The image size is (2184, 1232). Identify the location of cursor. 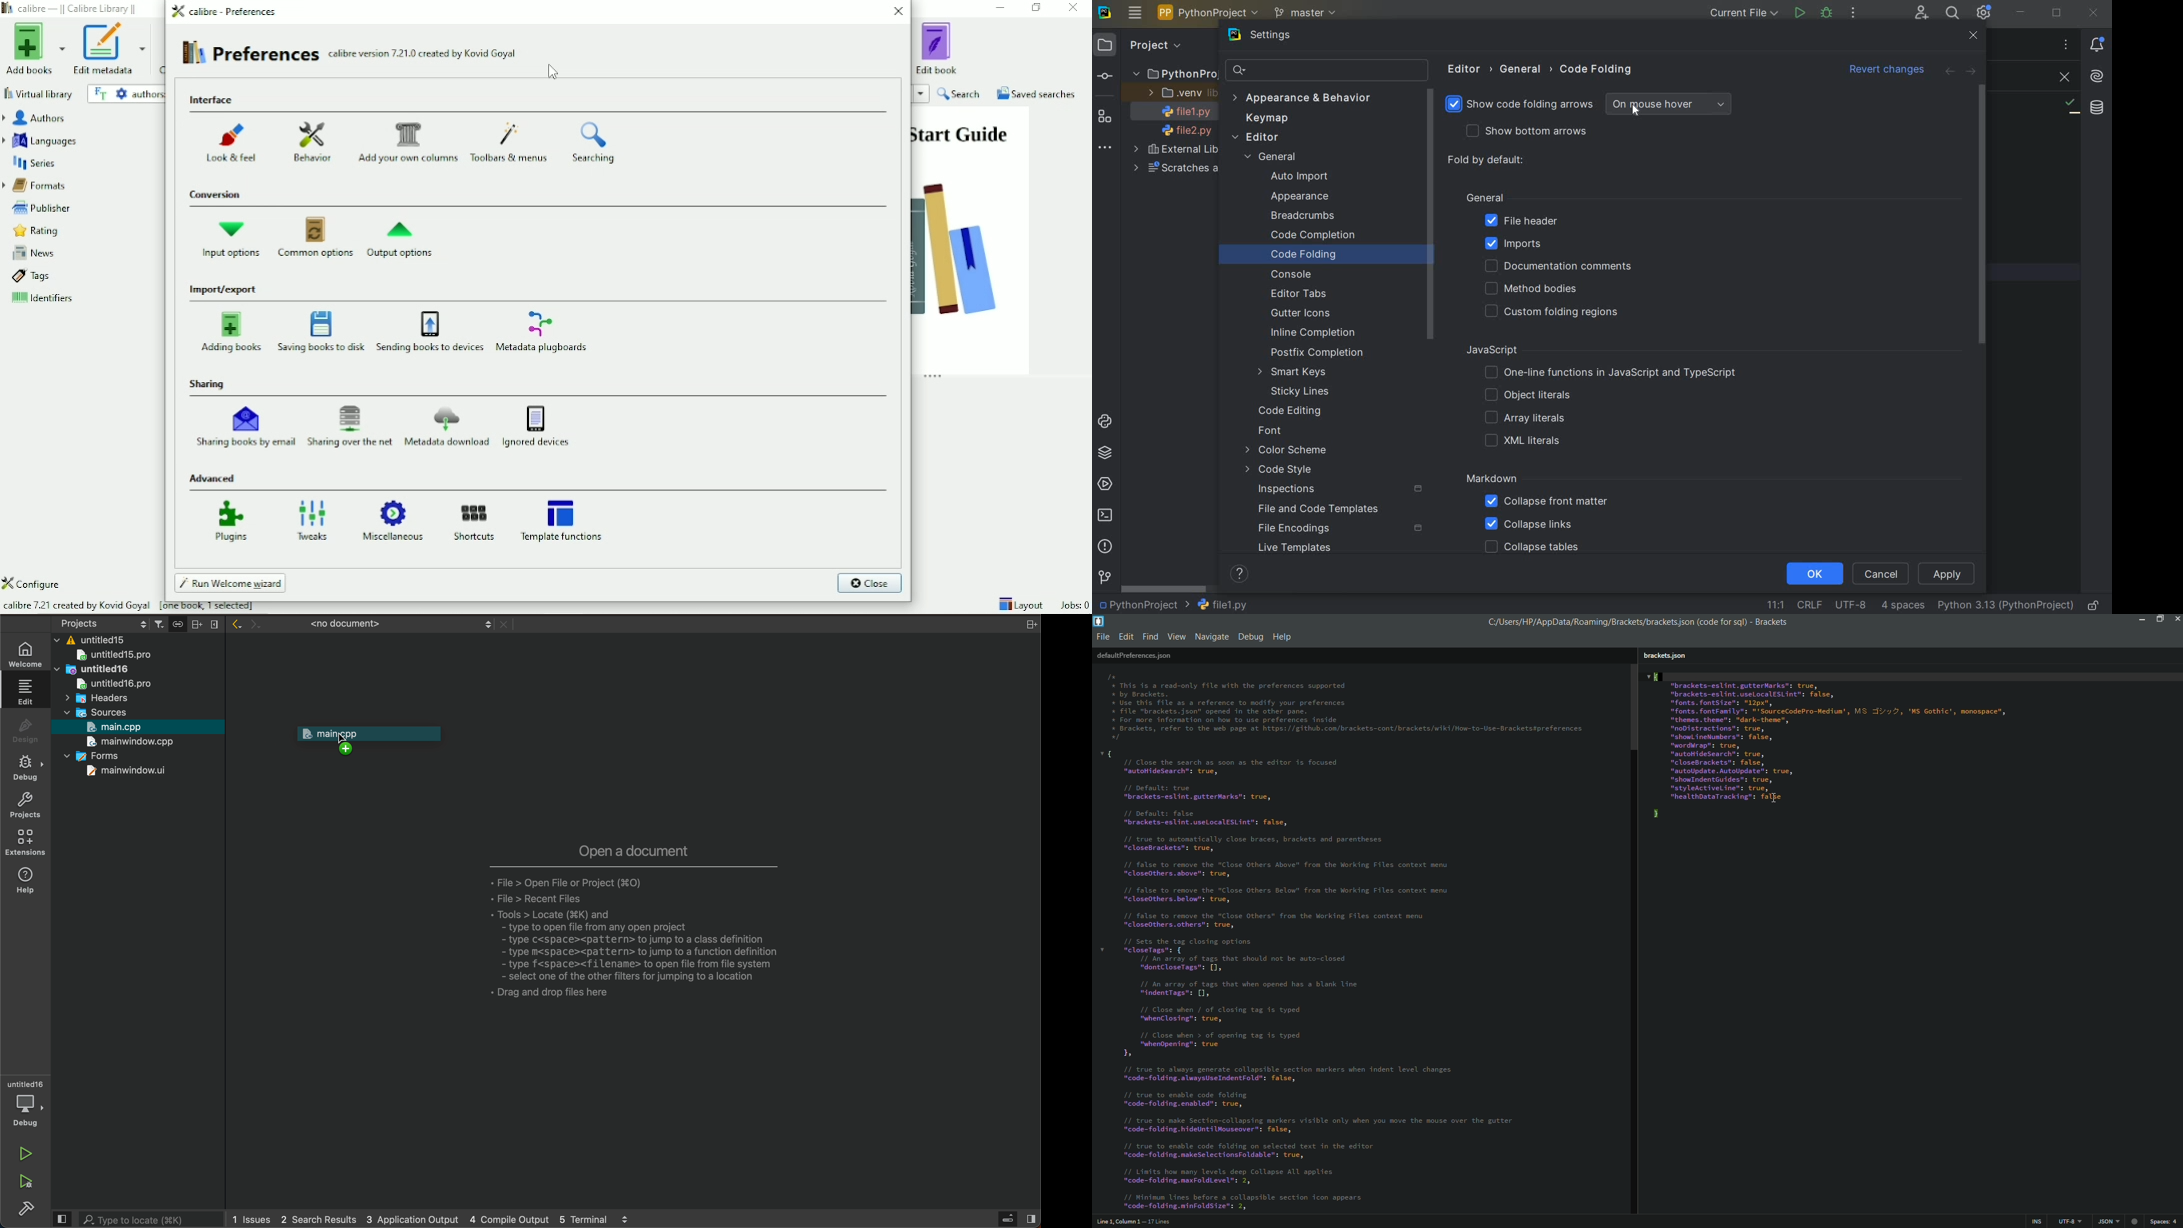
(1775, 796).